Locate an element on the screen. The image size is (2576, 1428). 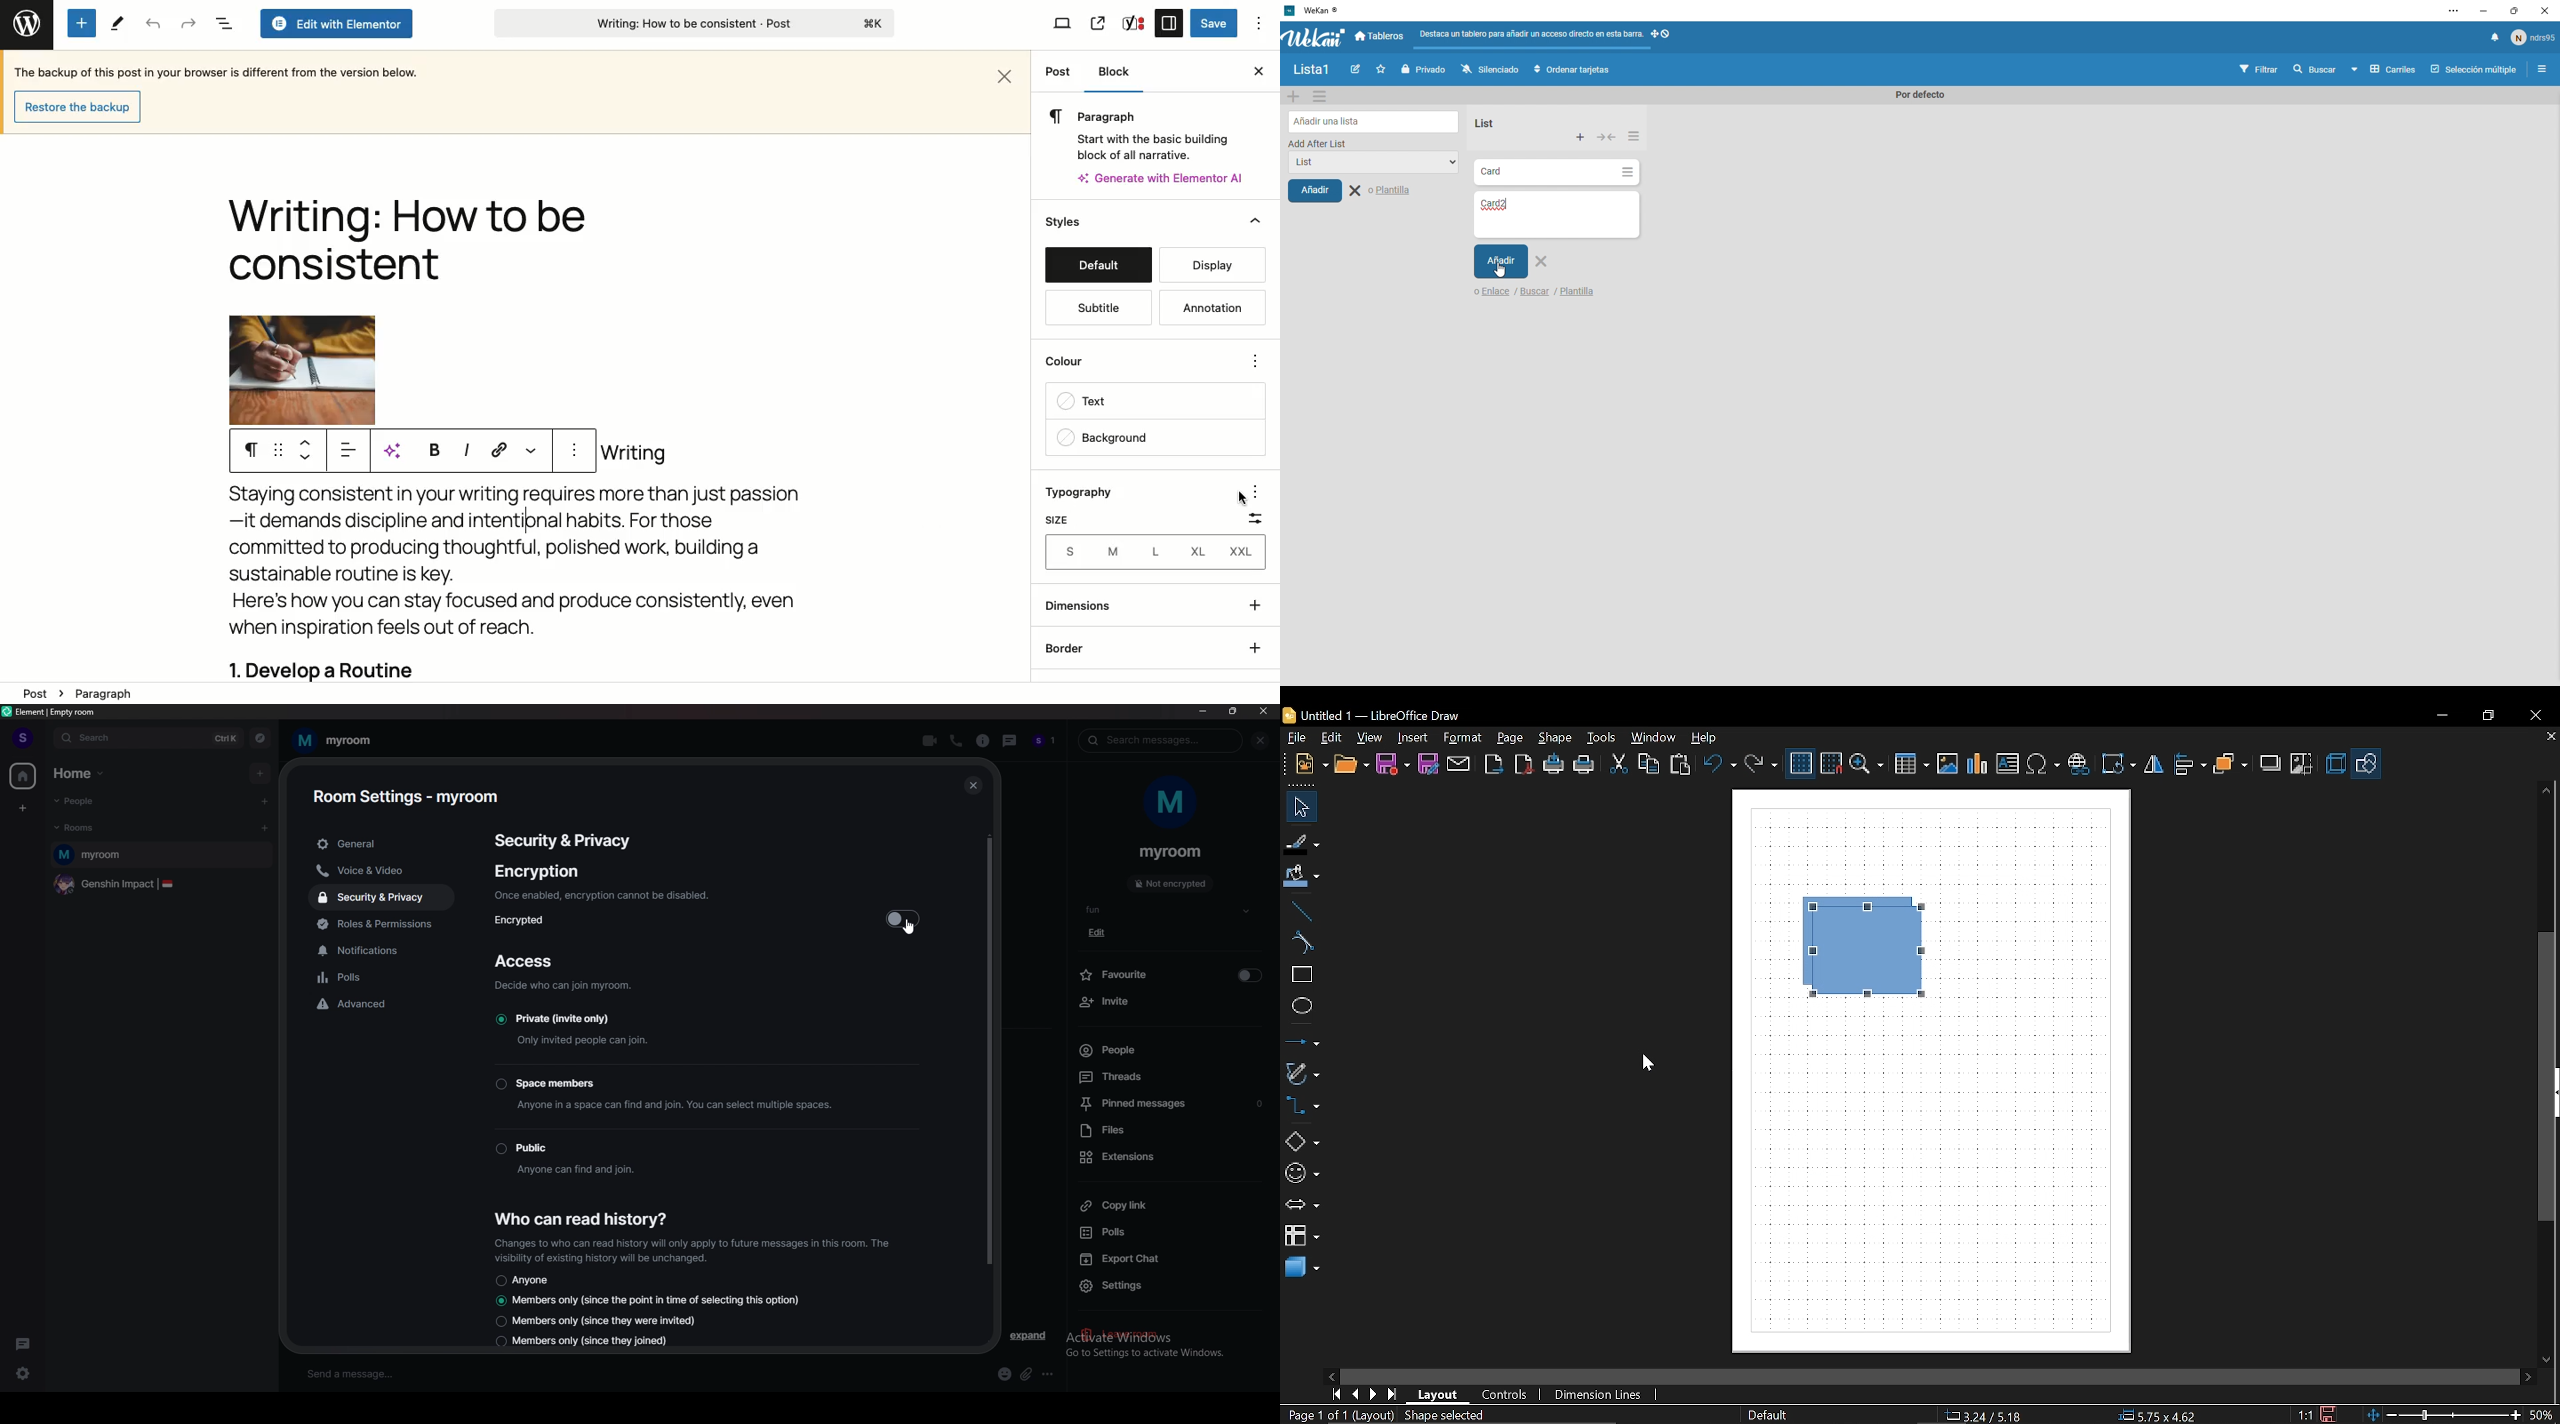
advanced is located at coordinates (380, 1006).